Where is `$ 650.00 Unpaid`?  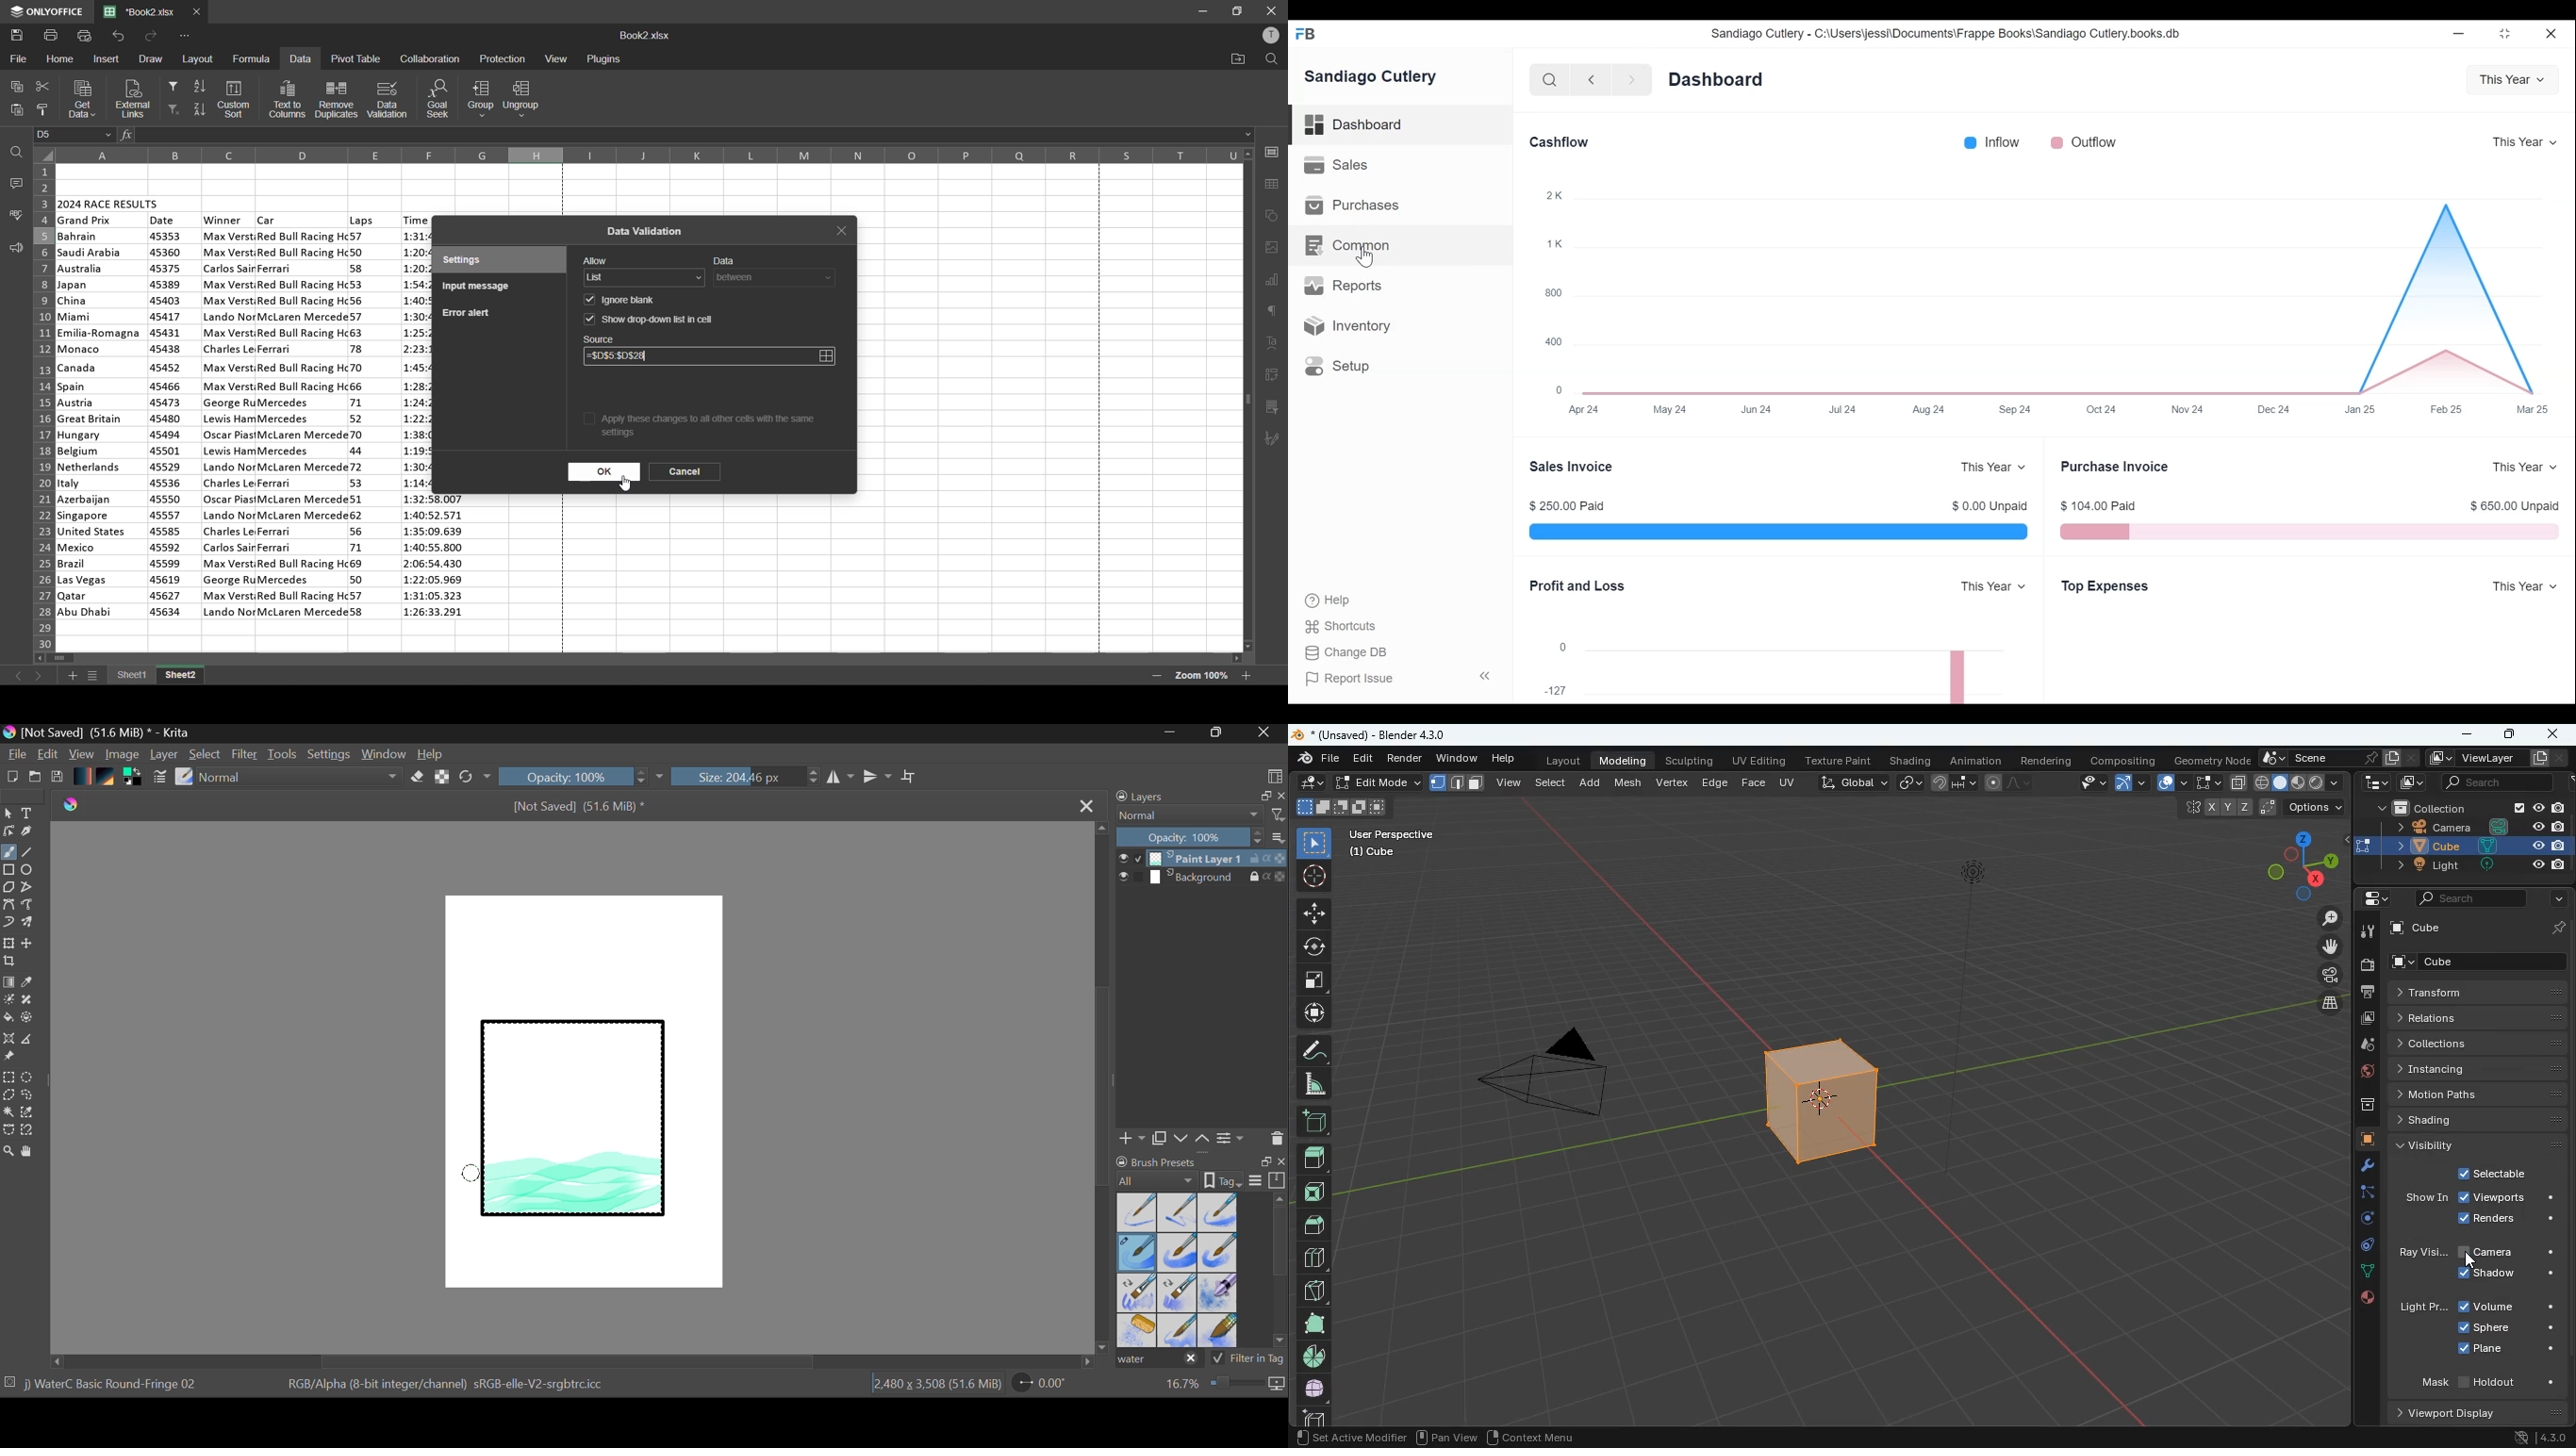
$ 650.00 Unpaid is located at coordinates (2515, 506).